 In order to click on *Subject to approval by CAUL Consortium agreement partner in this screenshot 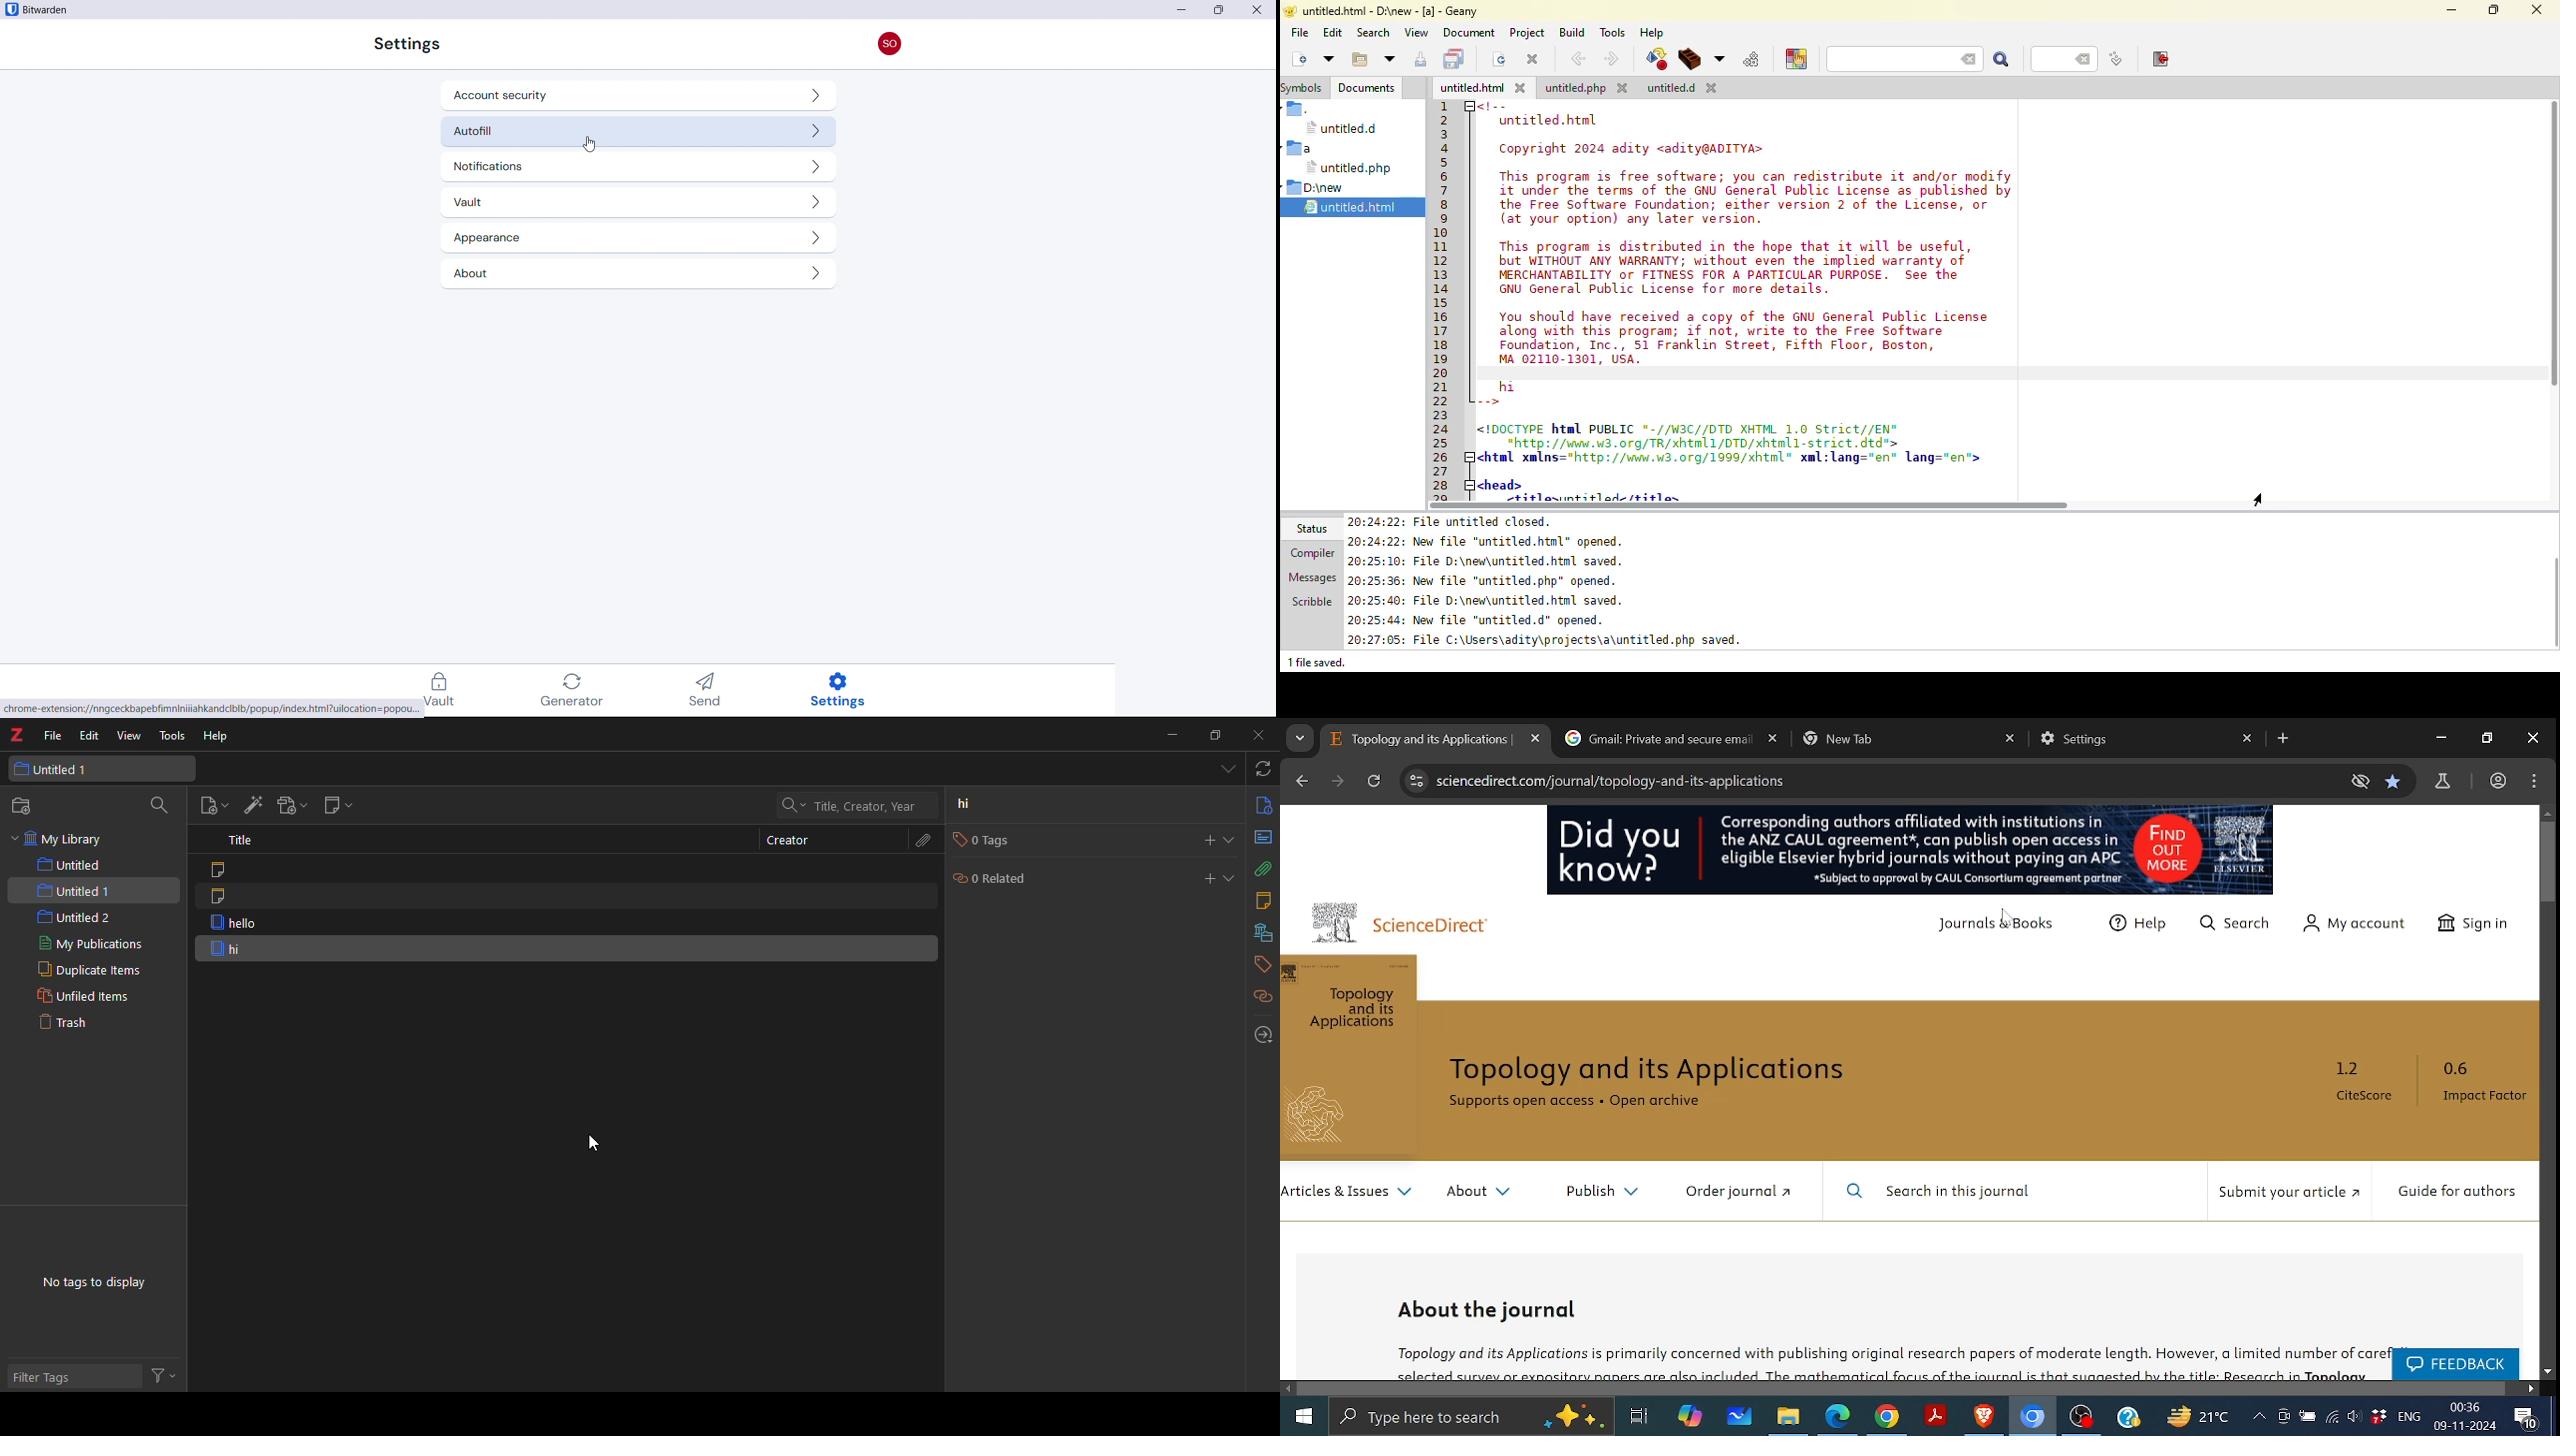, I will do `click(1954, 880)`.